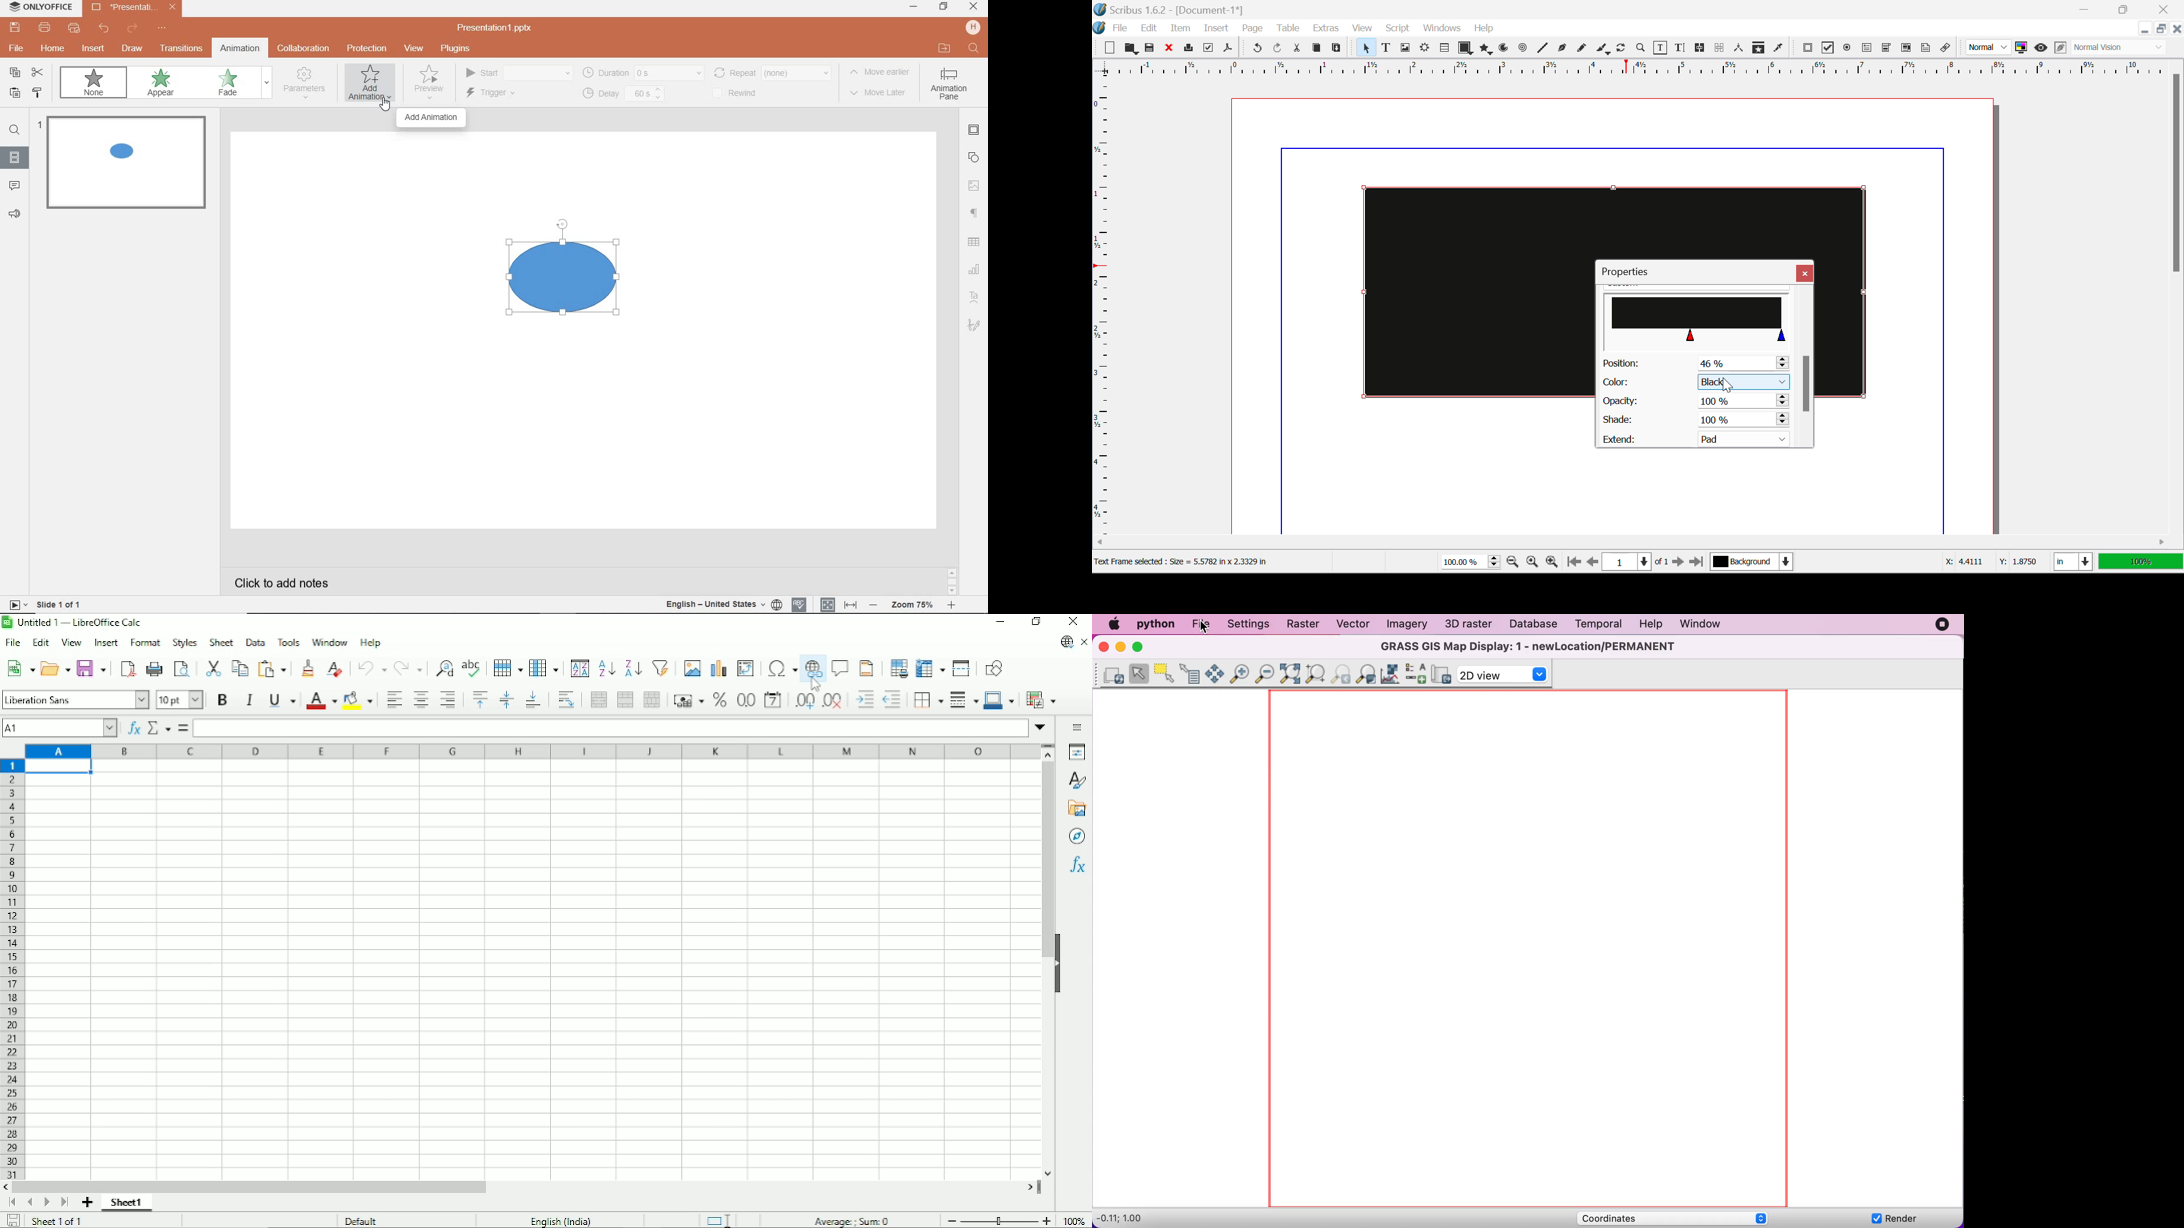 The height and width of the screenshot is (1232, 2184). I want to click on Item, so click(1181, 30).